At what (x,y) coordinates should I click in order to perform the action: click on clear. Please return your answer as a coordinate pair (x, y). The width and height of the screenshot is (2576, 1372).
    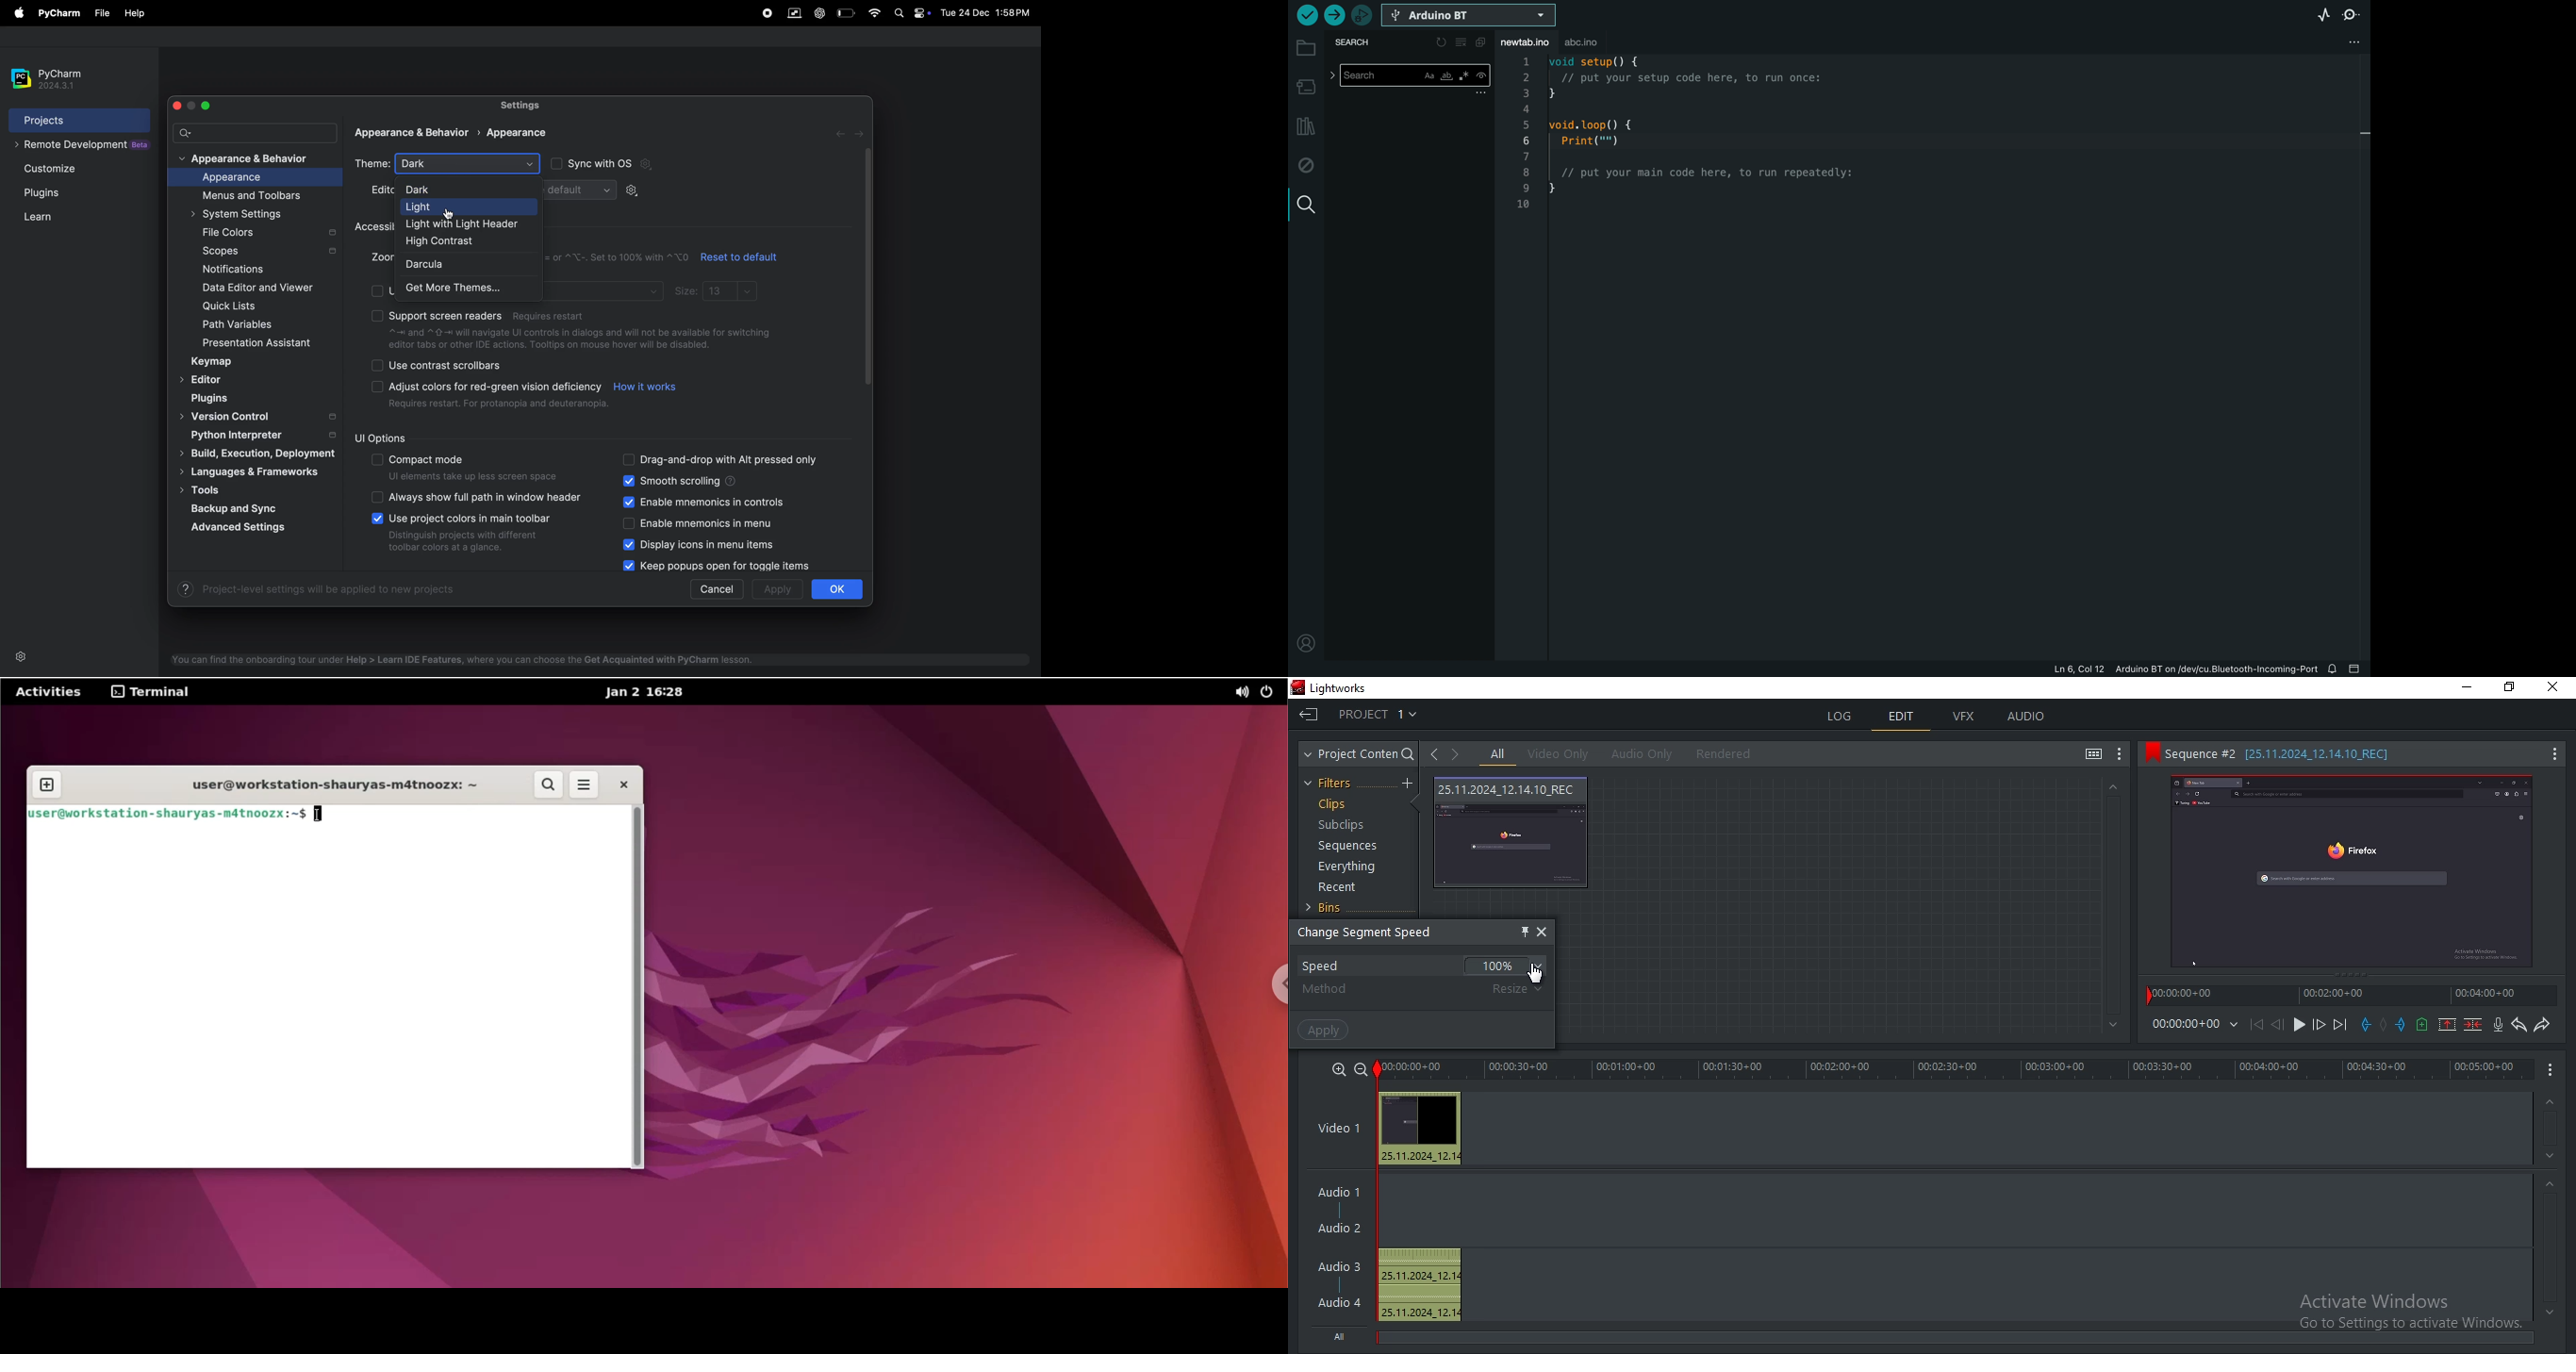
    Looking at the image, I should click on (1463, 43).